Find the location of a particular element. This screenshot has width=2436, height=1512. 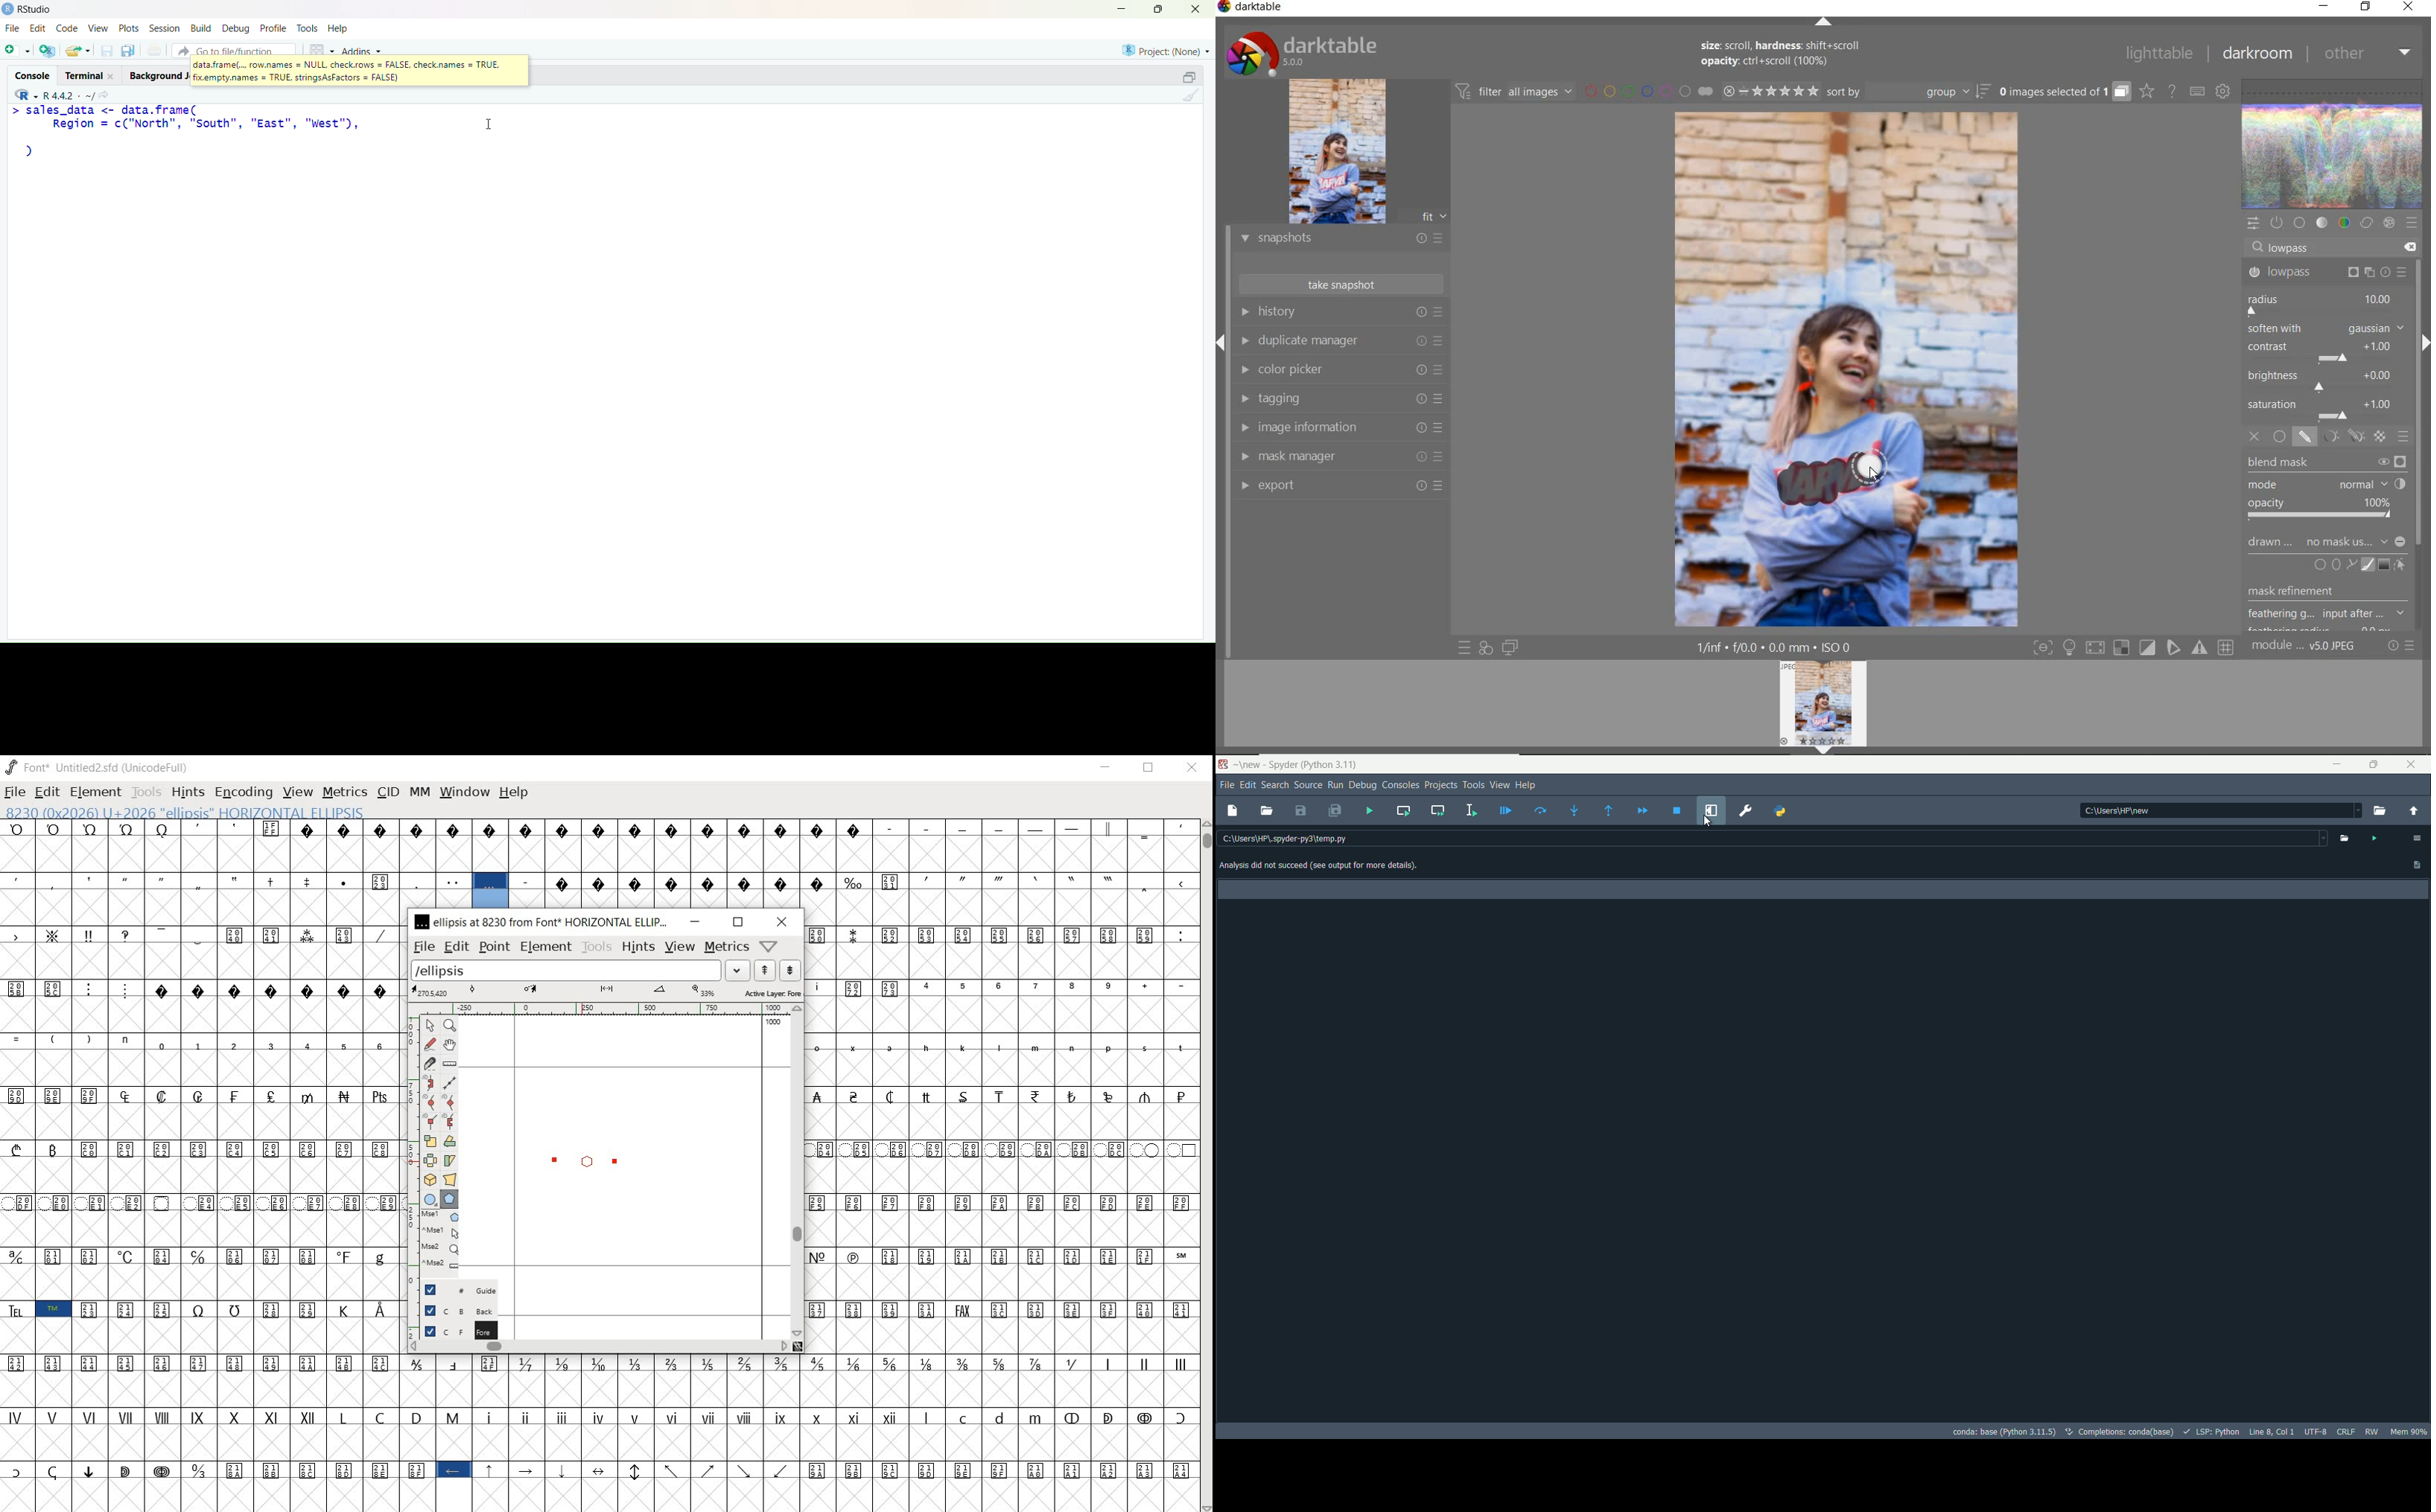

duplicate manager is located at coordinates (1343, 342).